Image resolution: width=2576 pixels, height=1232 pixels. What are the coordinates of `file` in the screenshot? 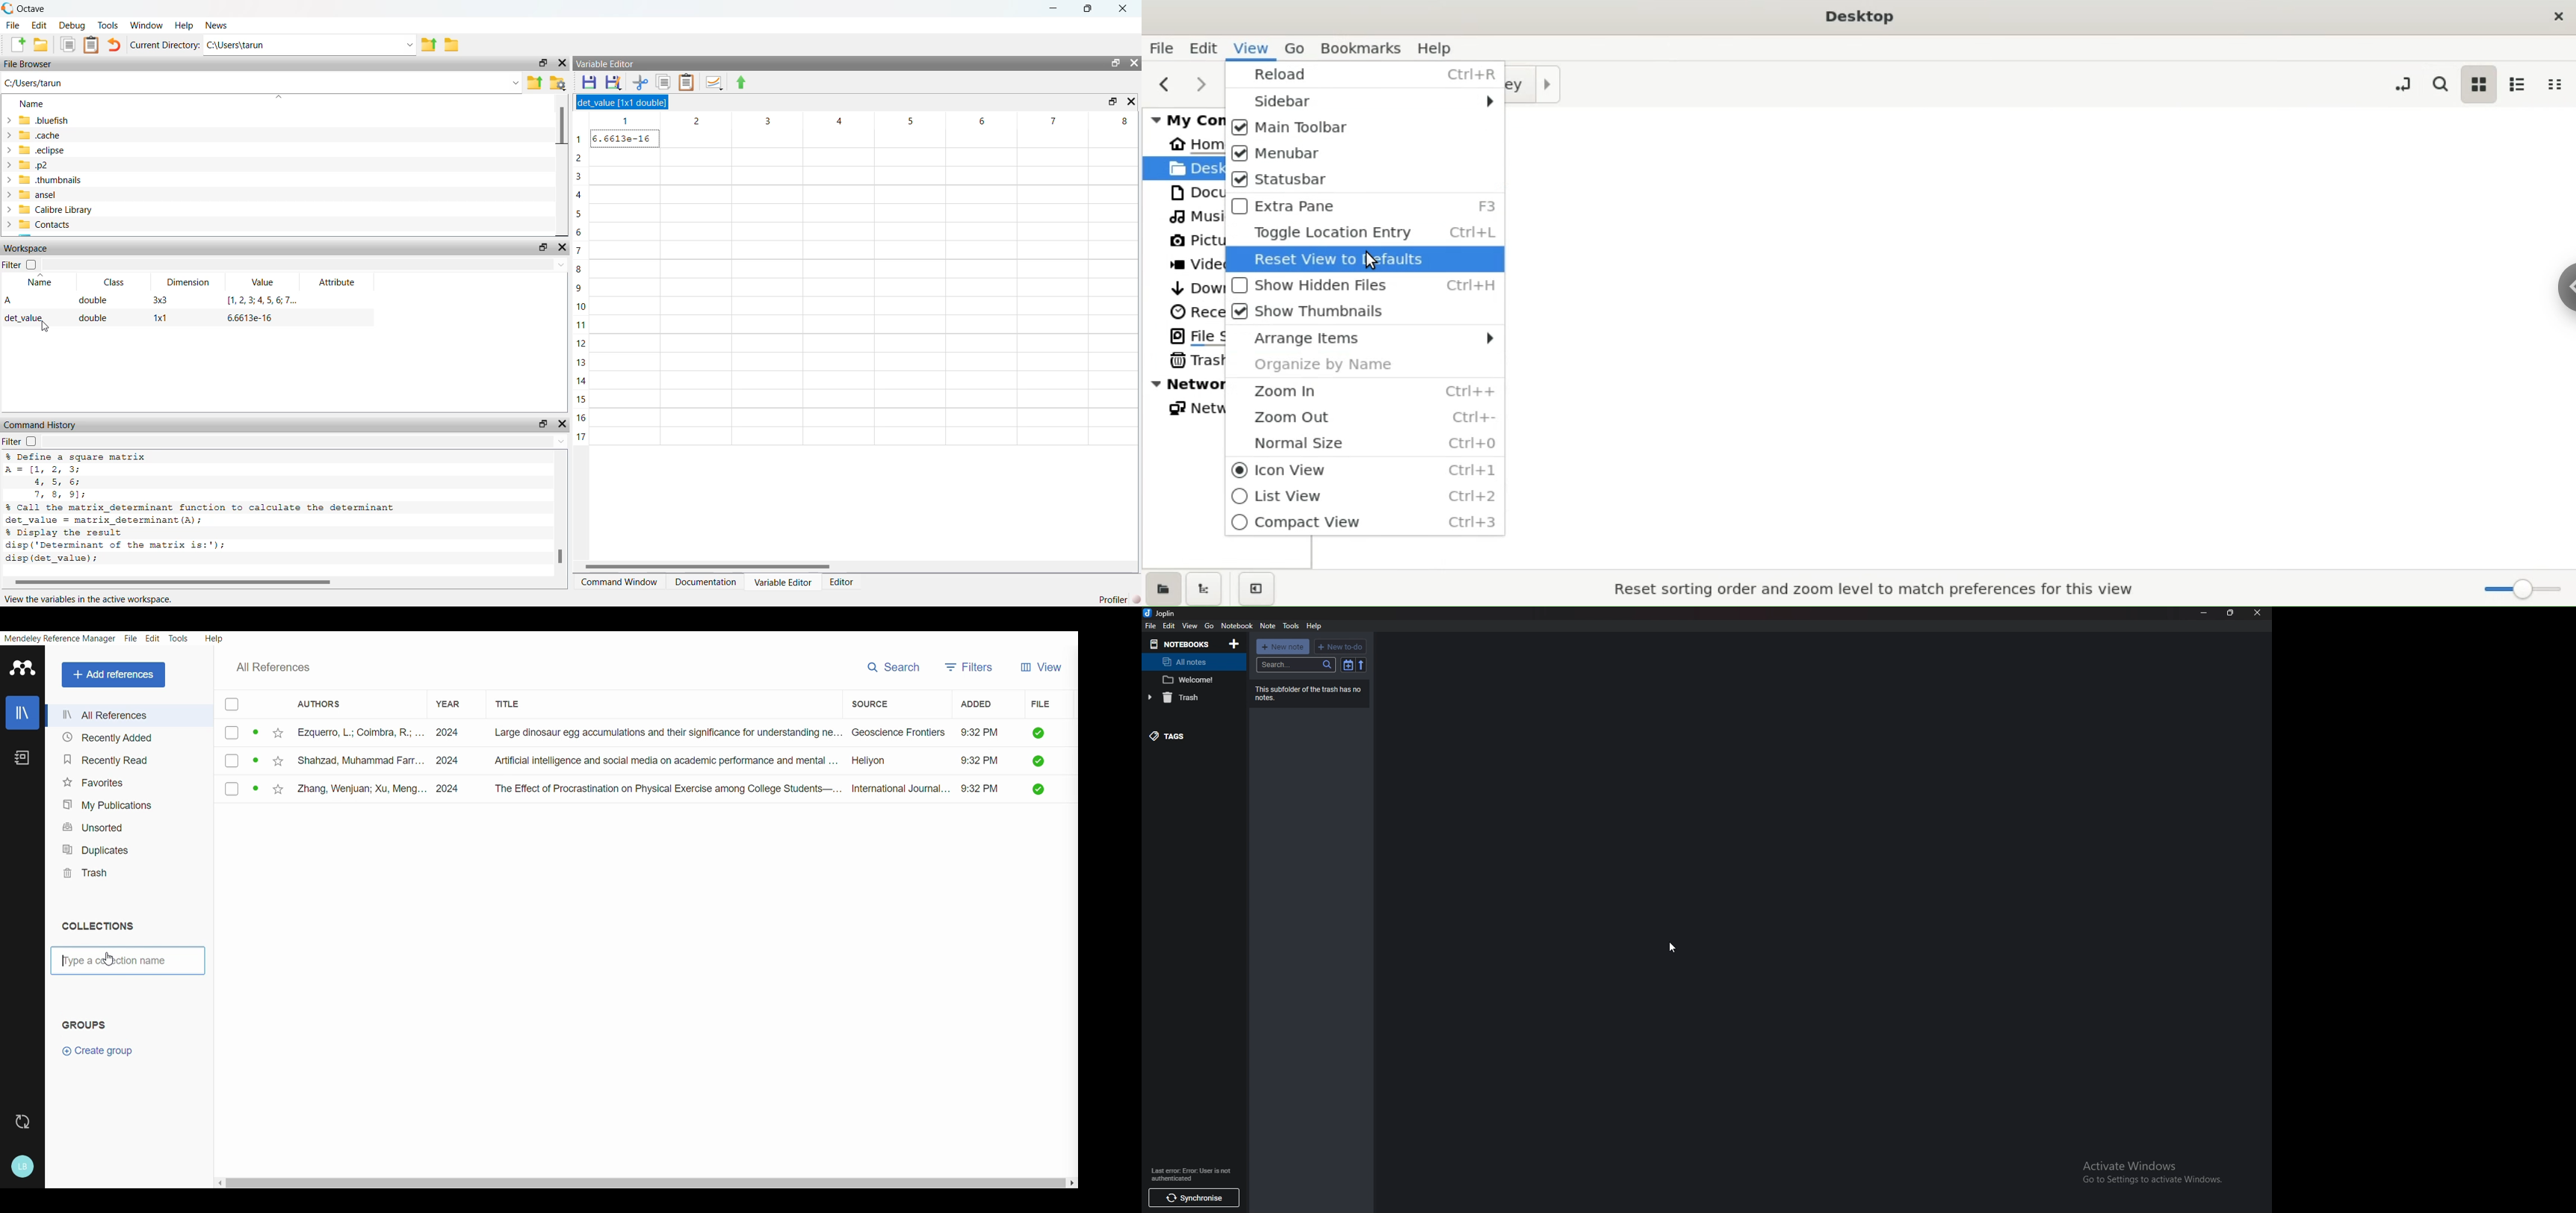 It's located at (1152, 625).